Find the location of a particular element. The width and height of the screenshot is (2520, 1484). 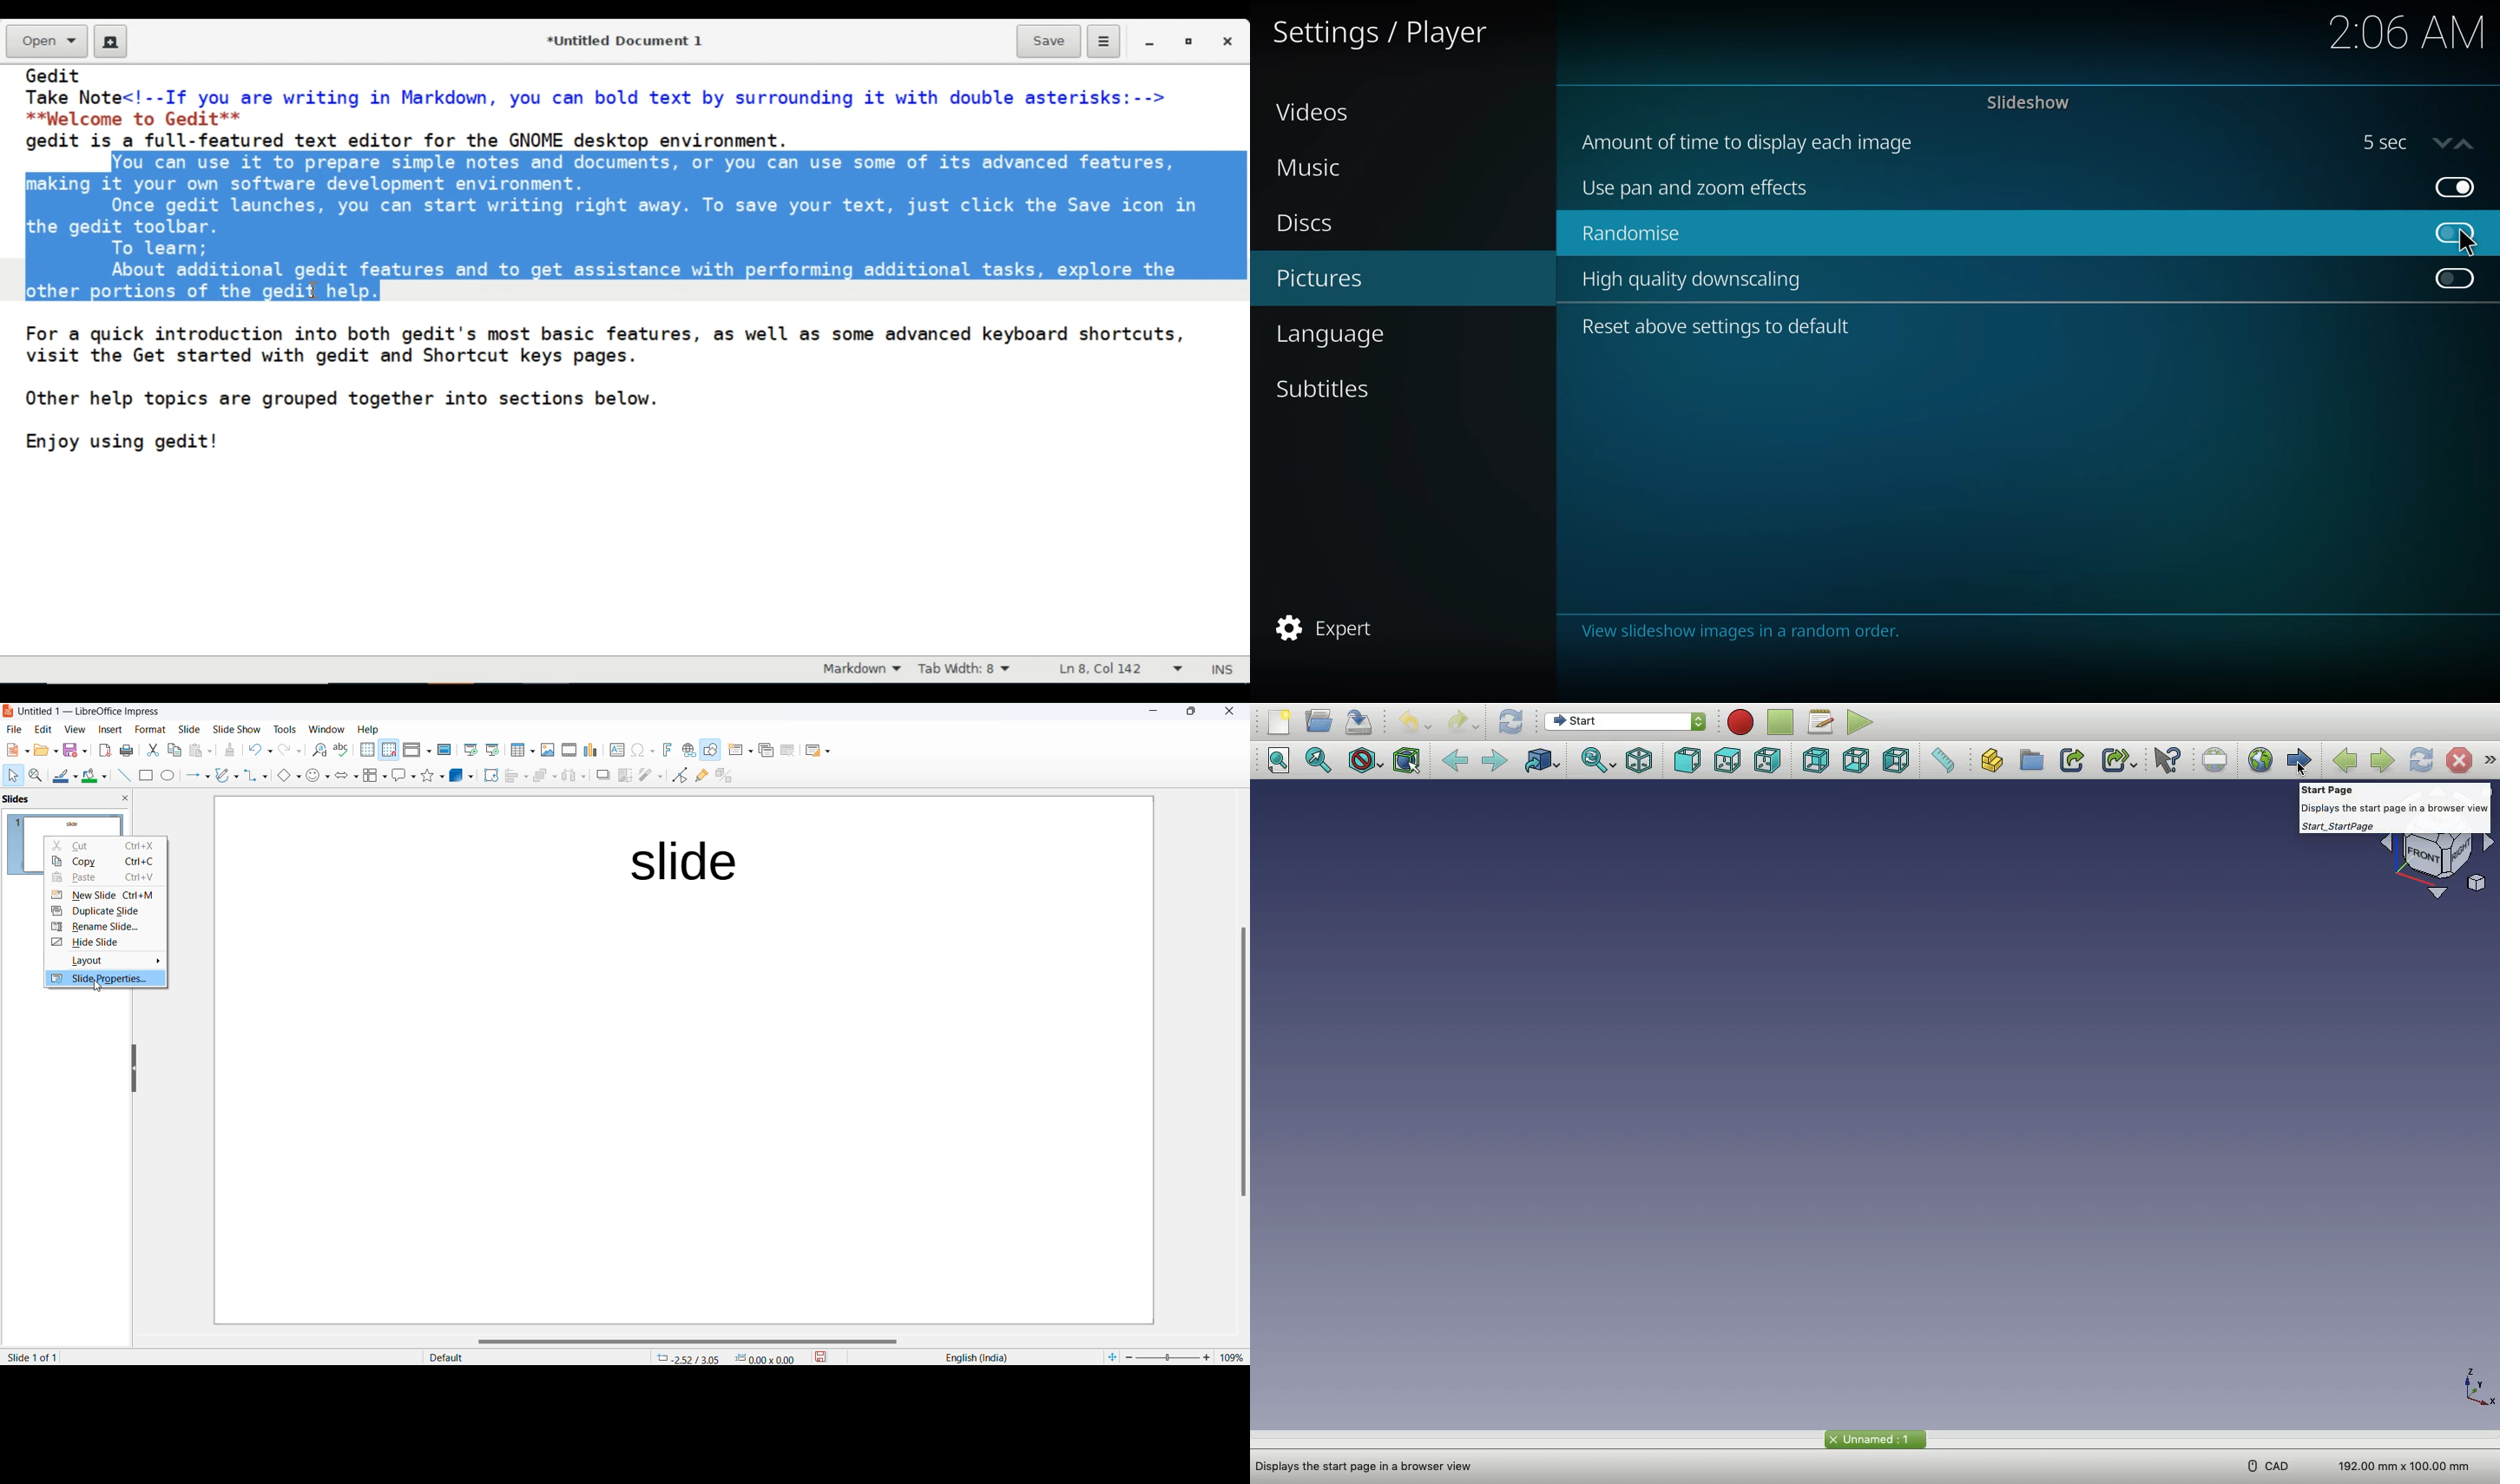

scrollbar is located at coordinates (1242, 1061).